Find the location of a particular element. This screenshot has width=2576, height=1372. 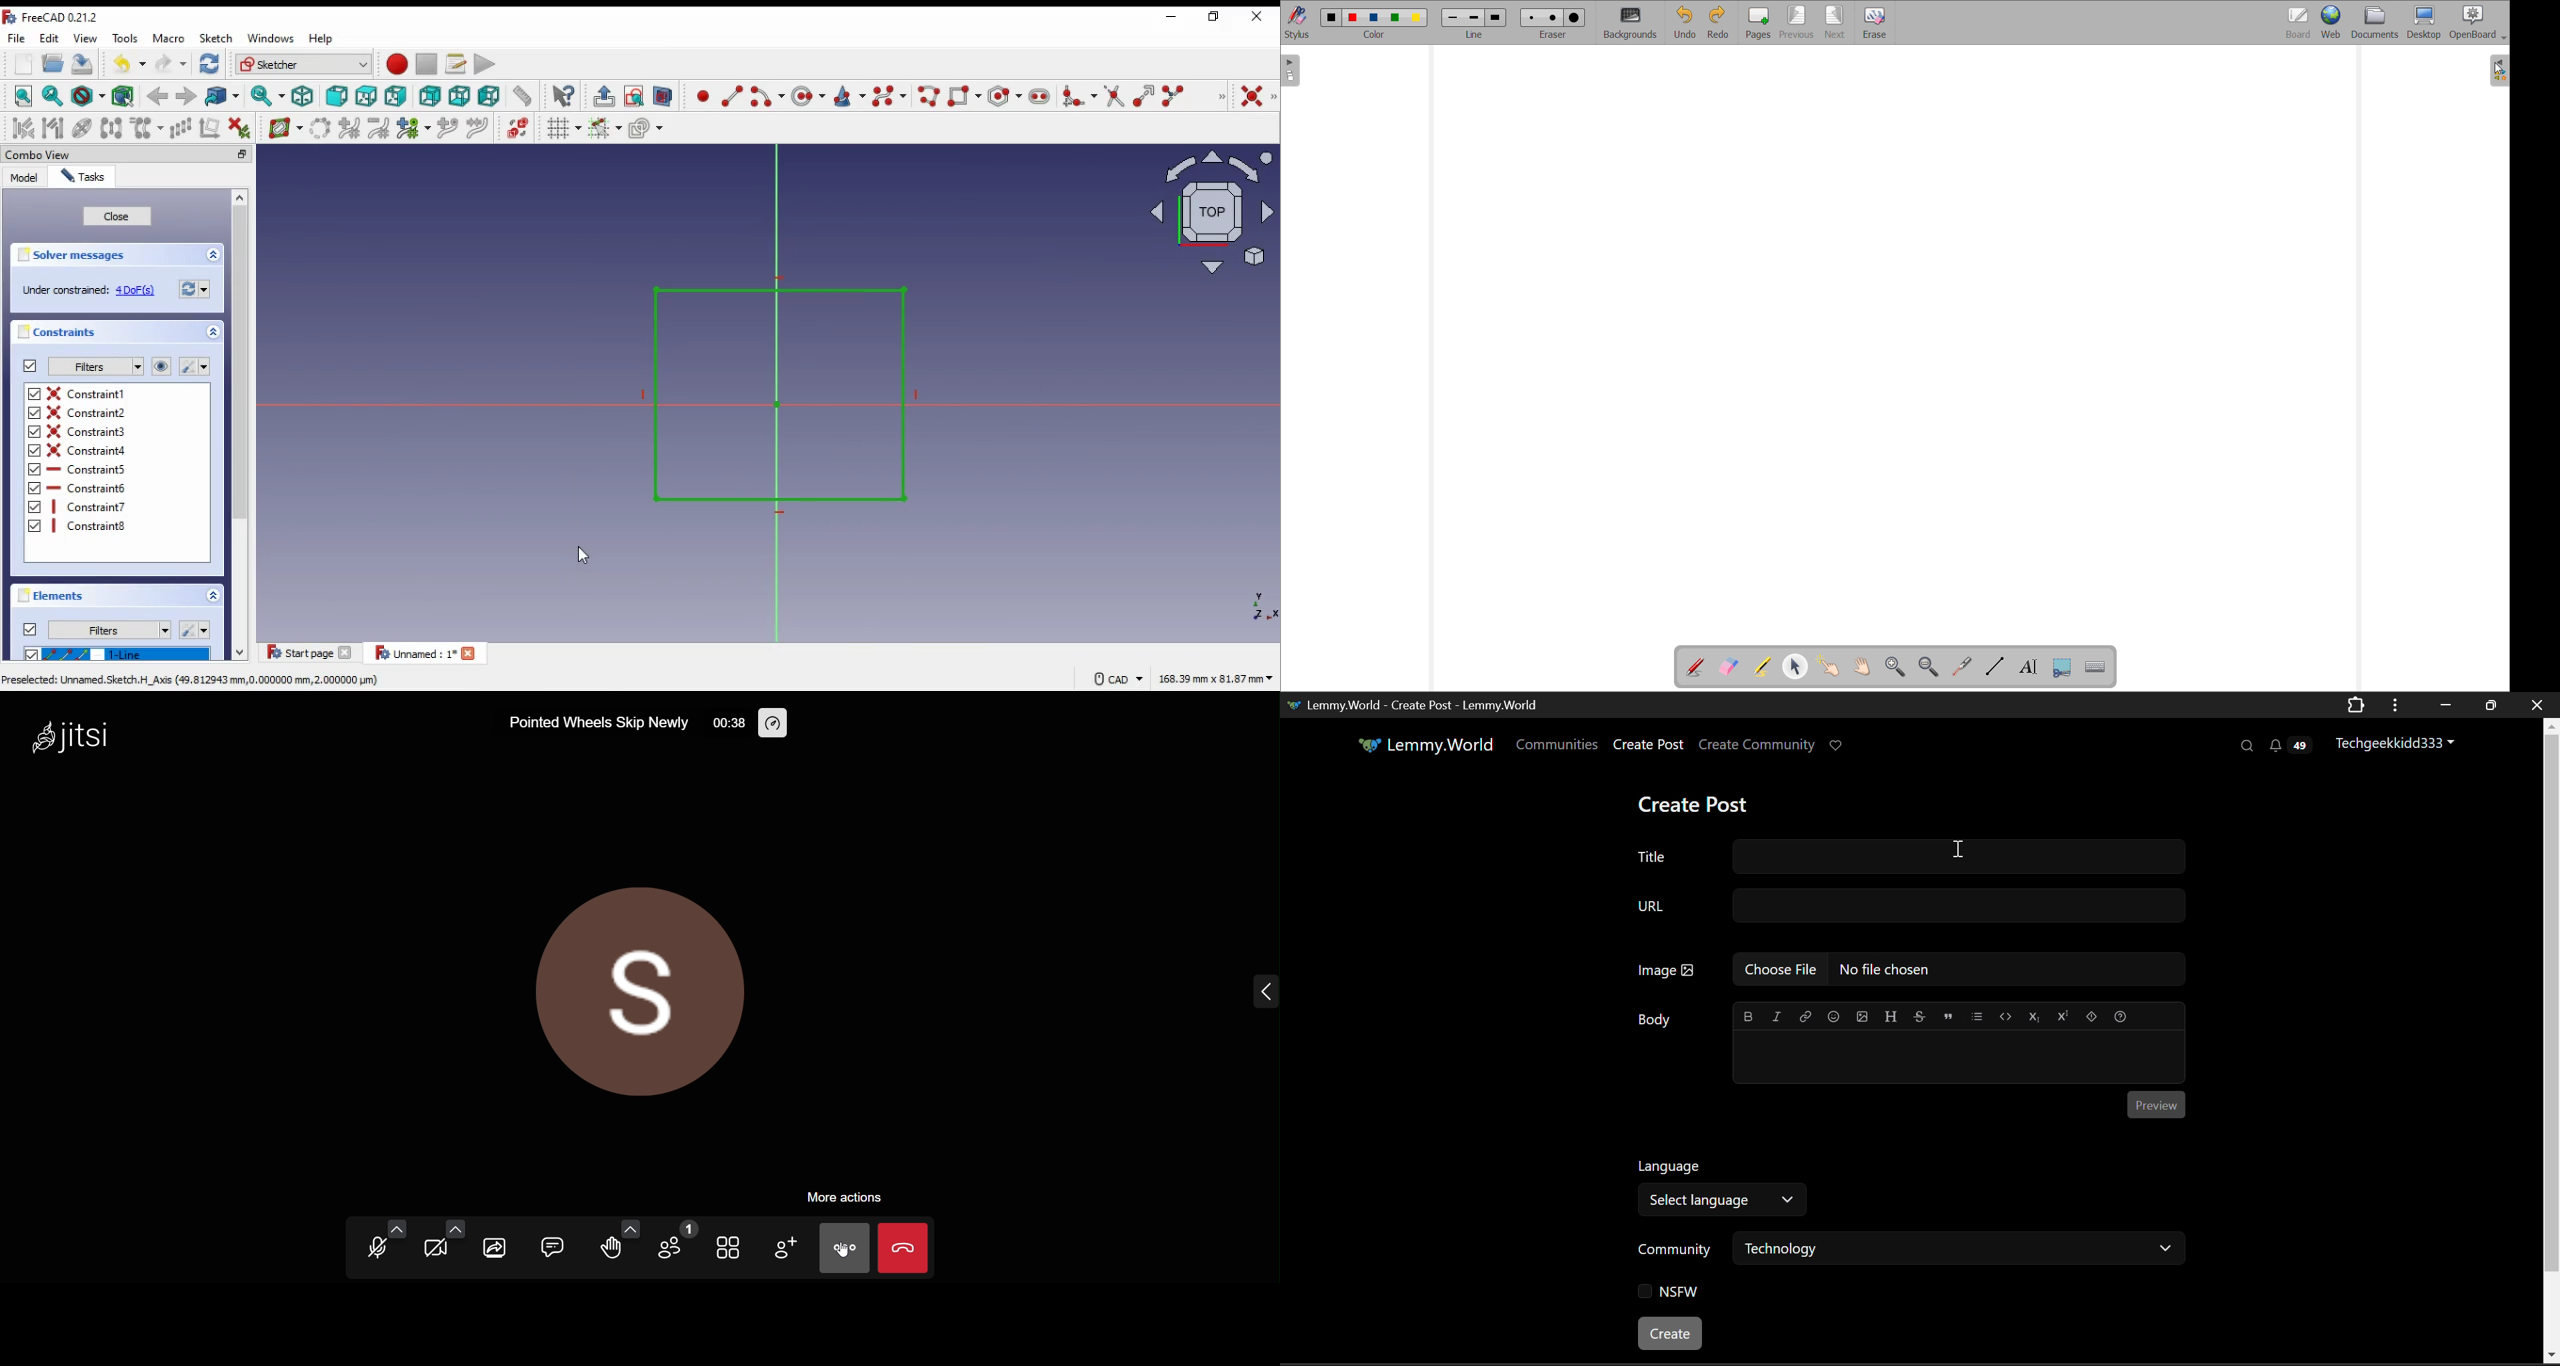

close windp is located at coordinates (1258, 16).